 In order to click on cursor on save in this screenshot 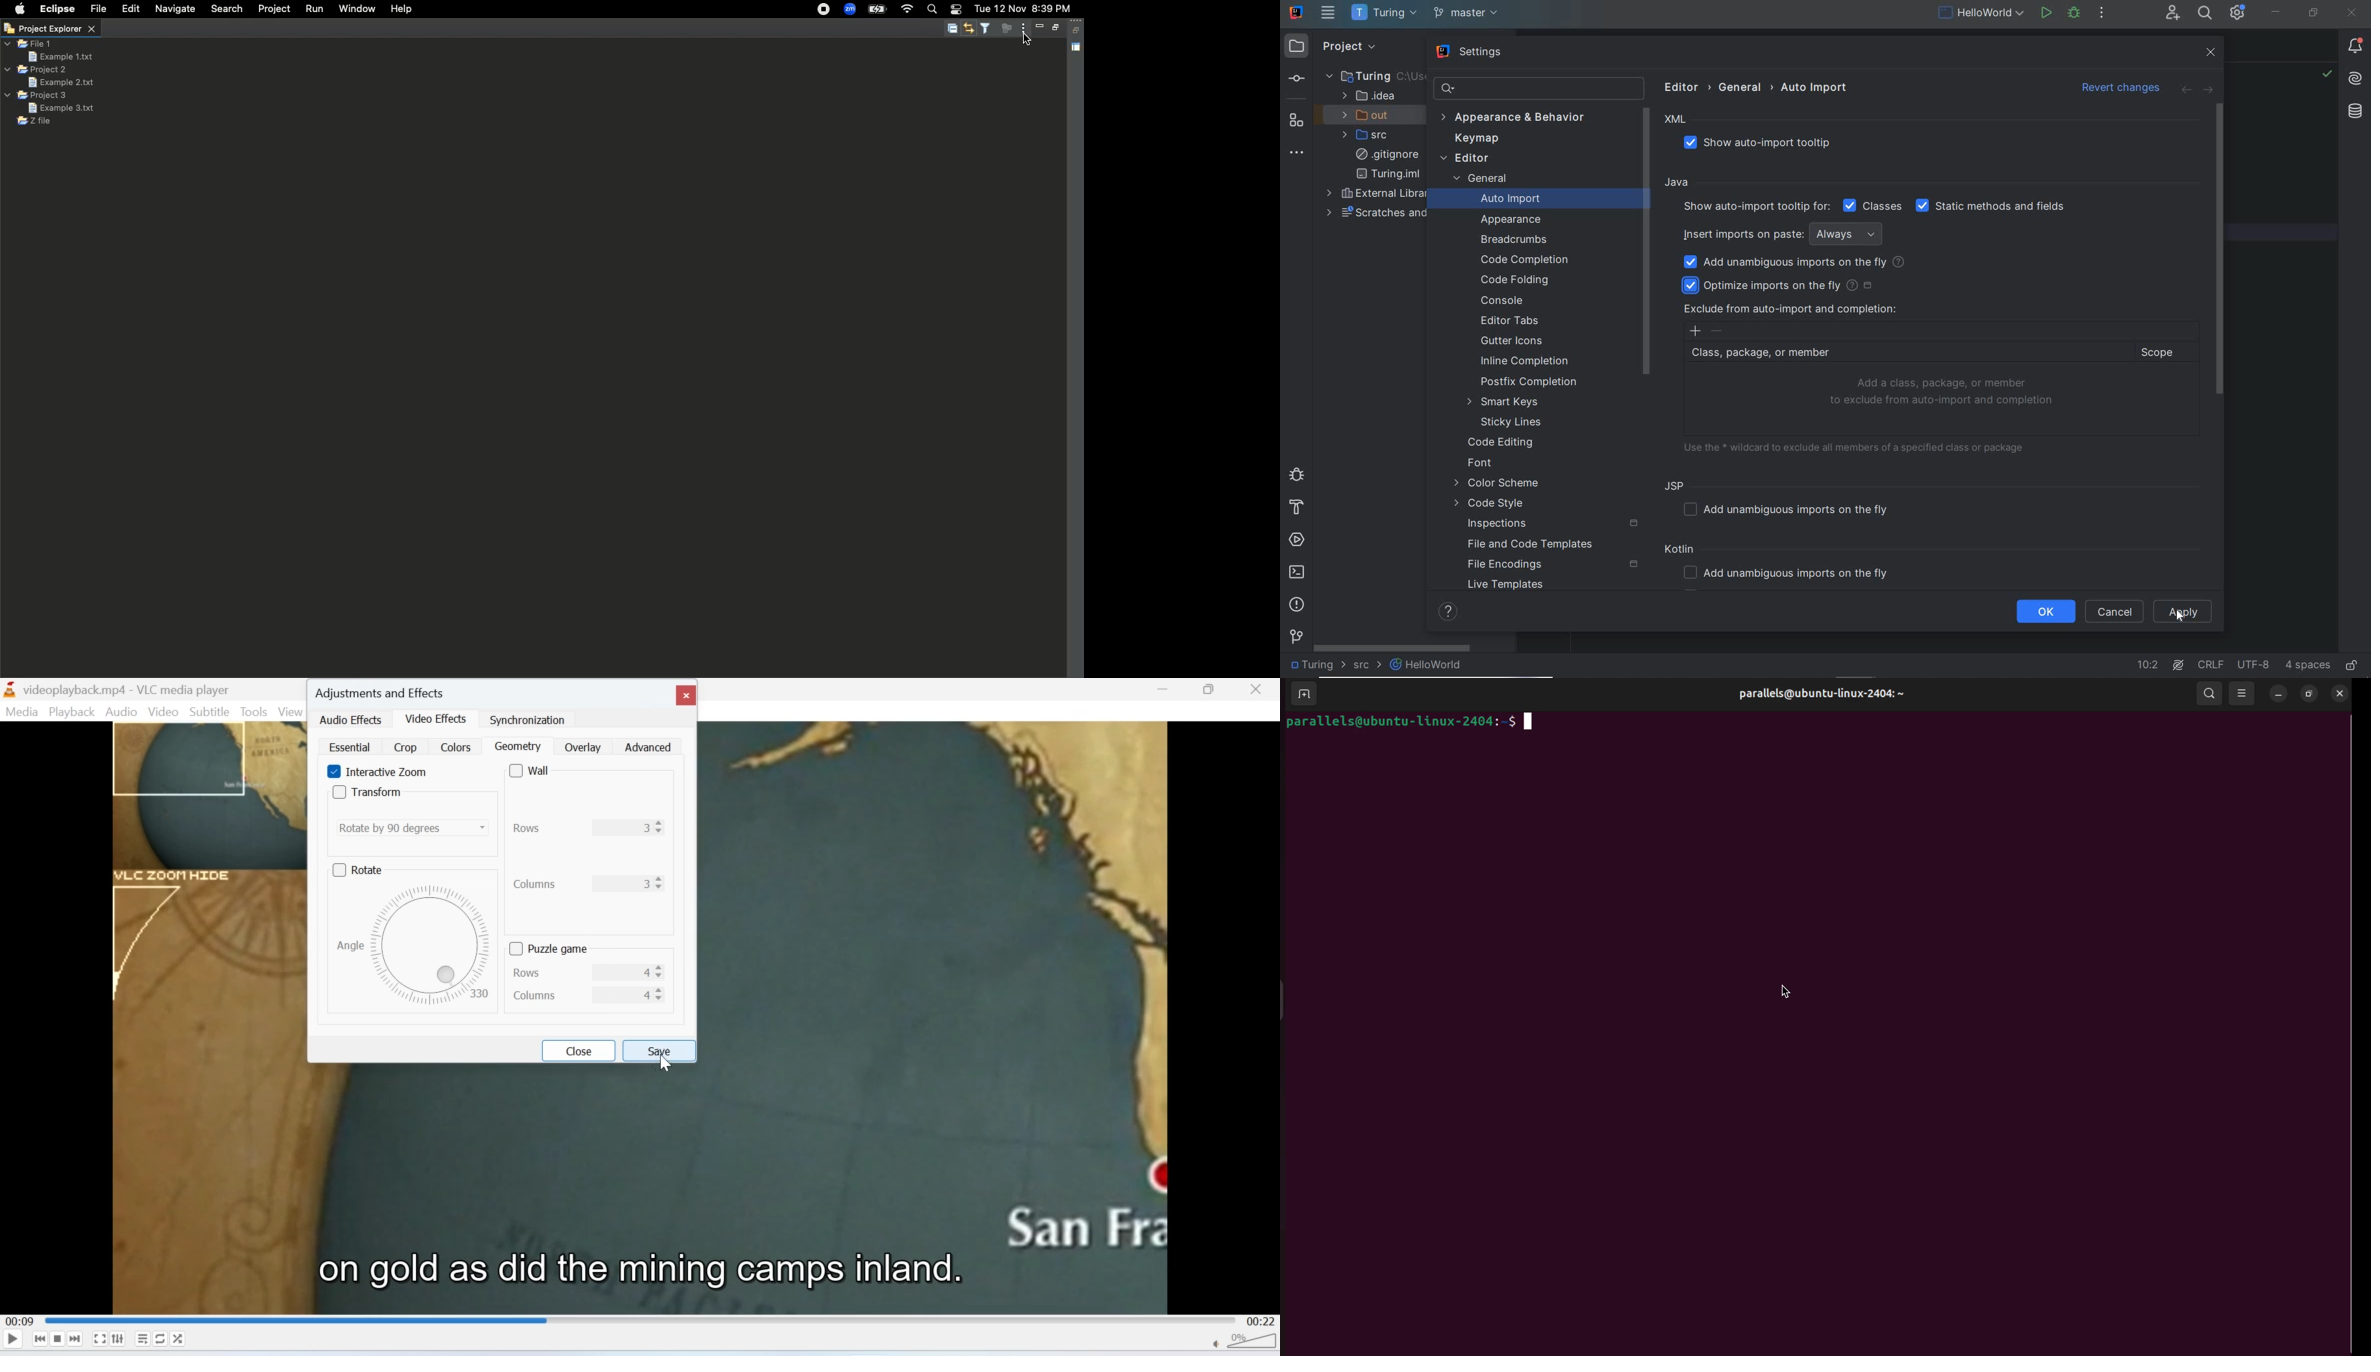, I will do `click(664, 1065)`.